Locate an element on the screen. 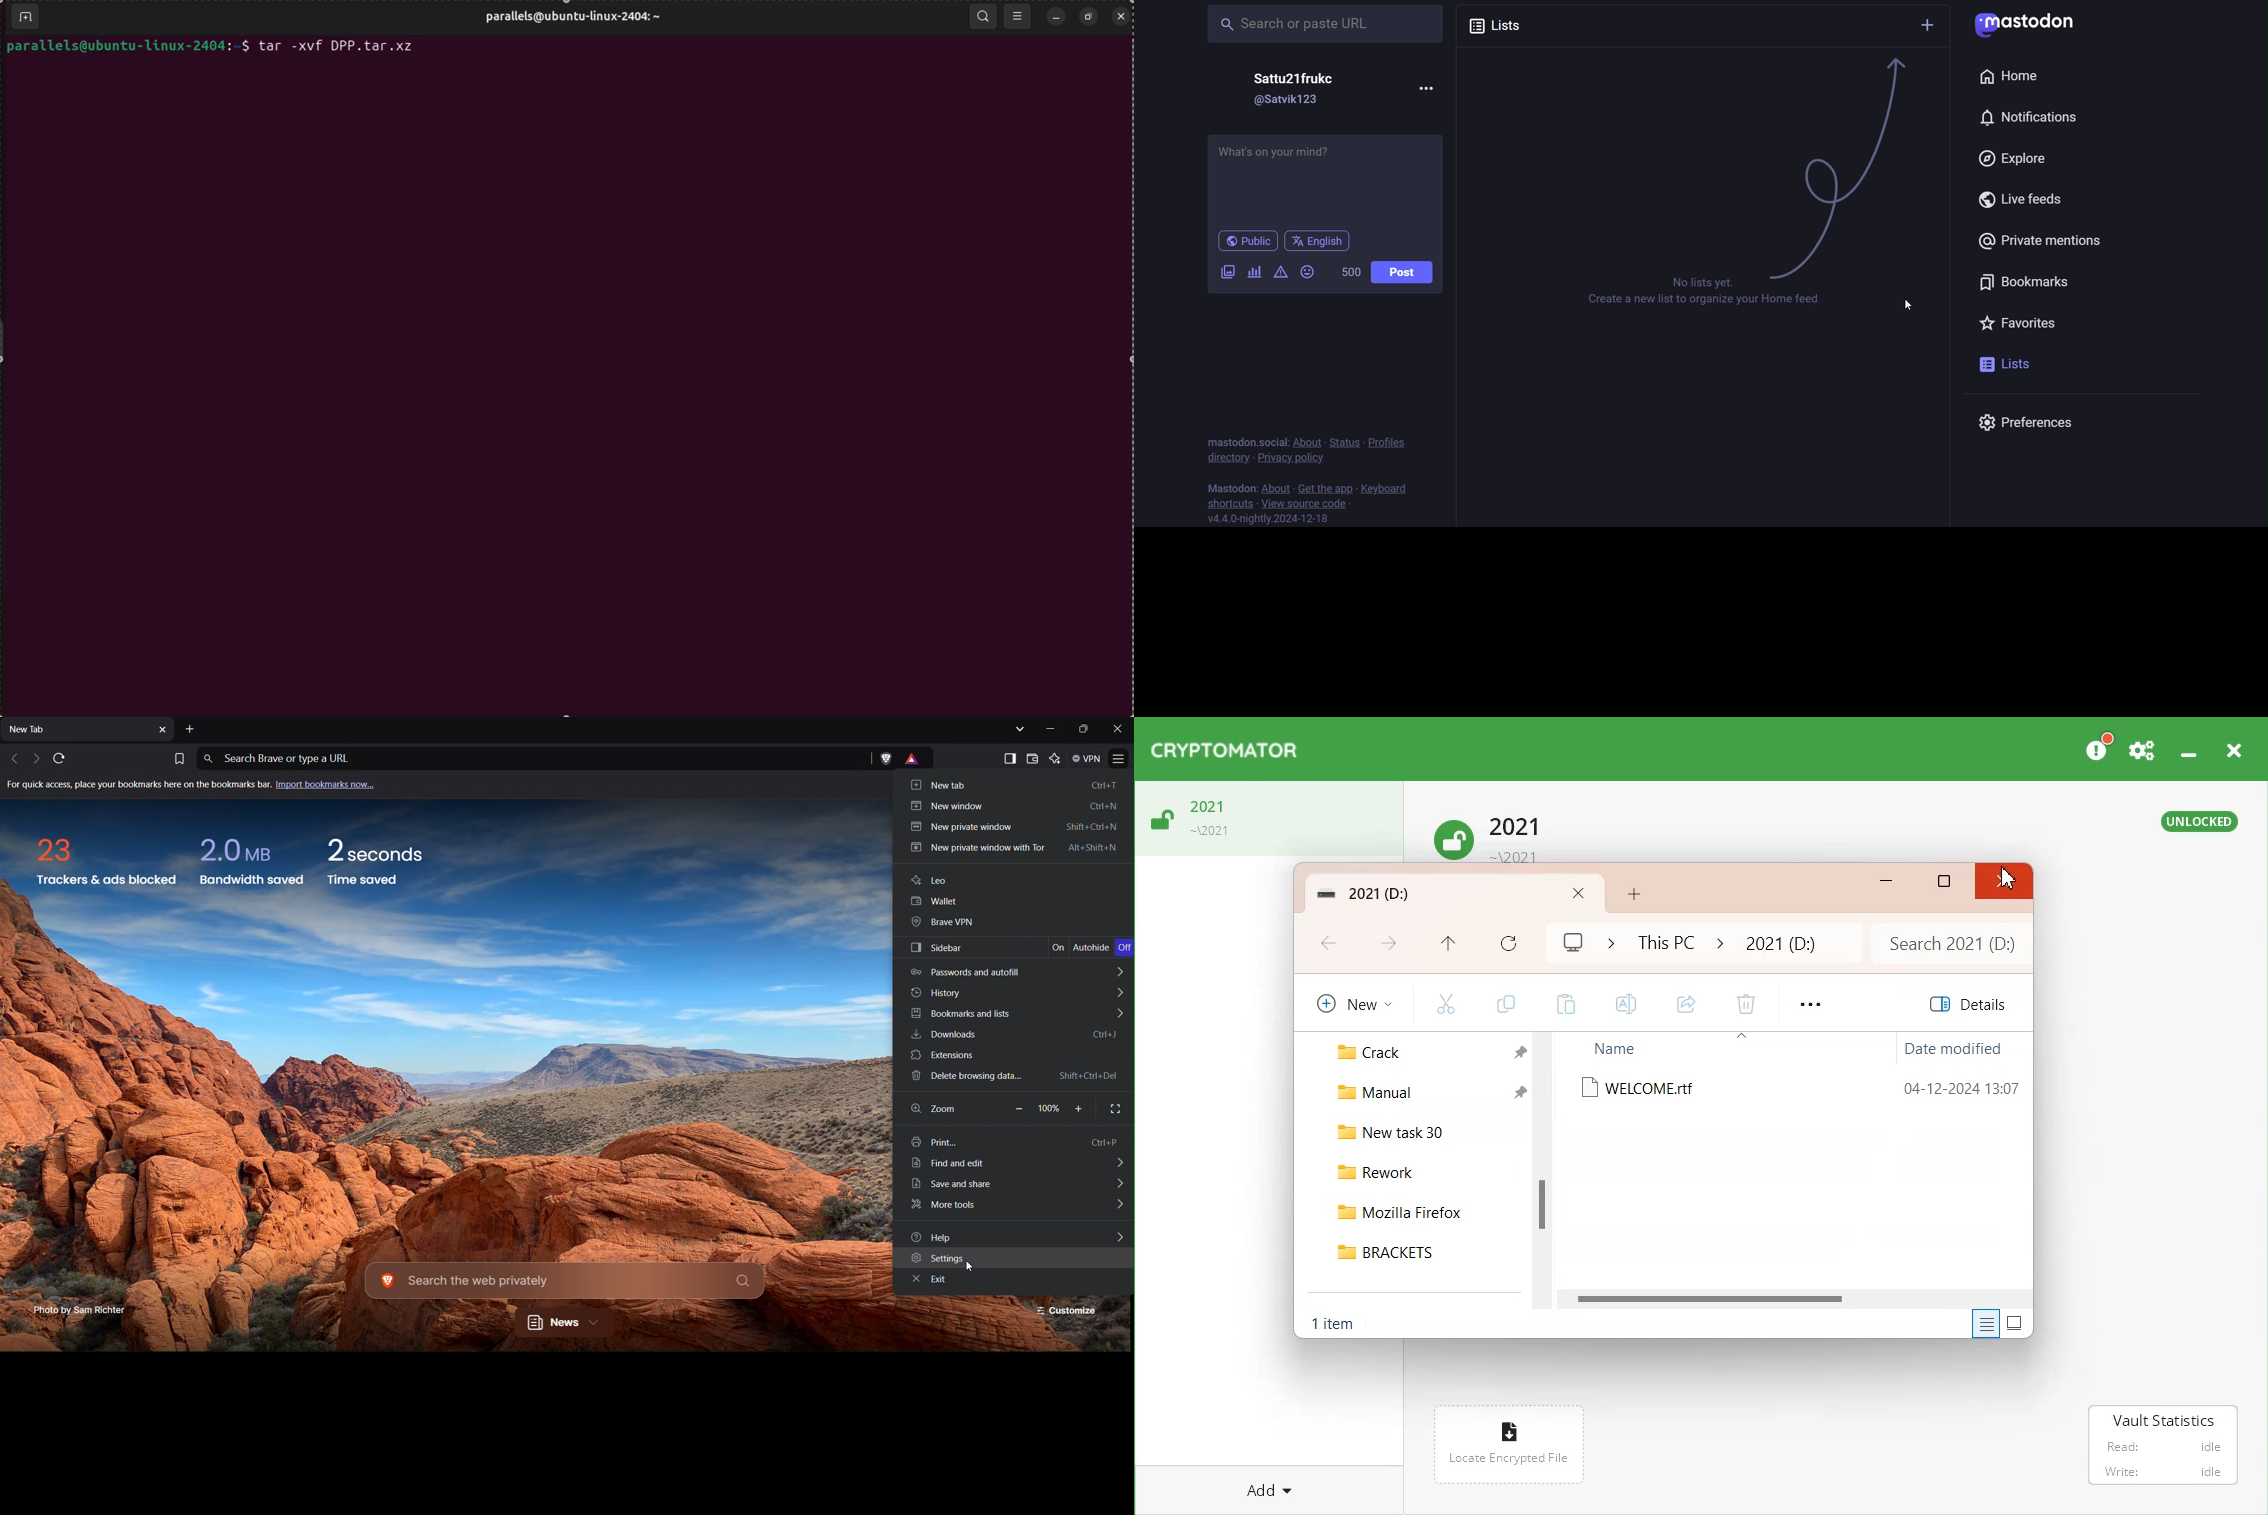 Image resolution: width=2268 pixels, height=1540 pixels. Share is located at coordinates (1687, 1003).